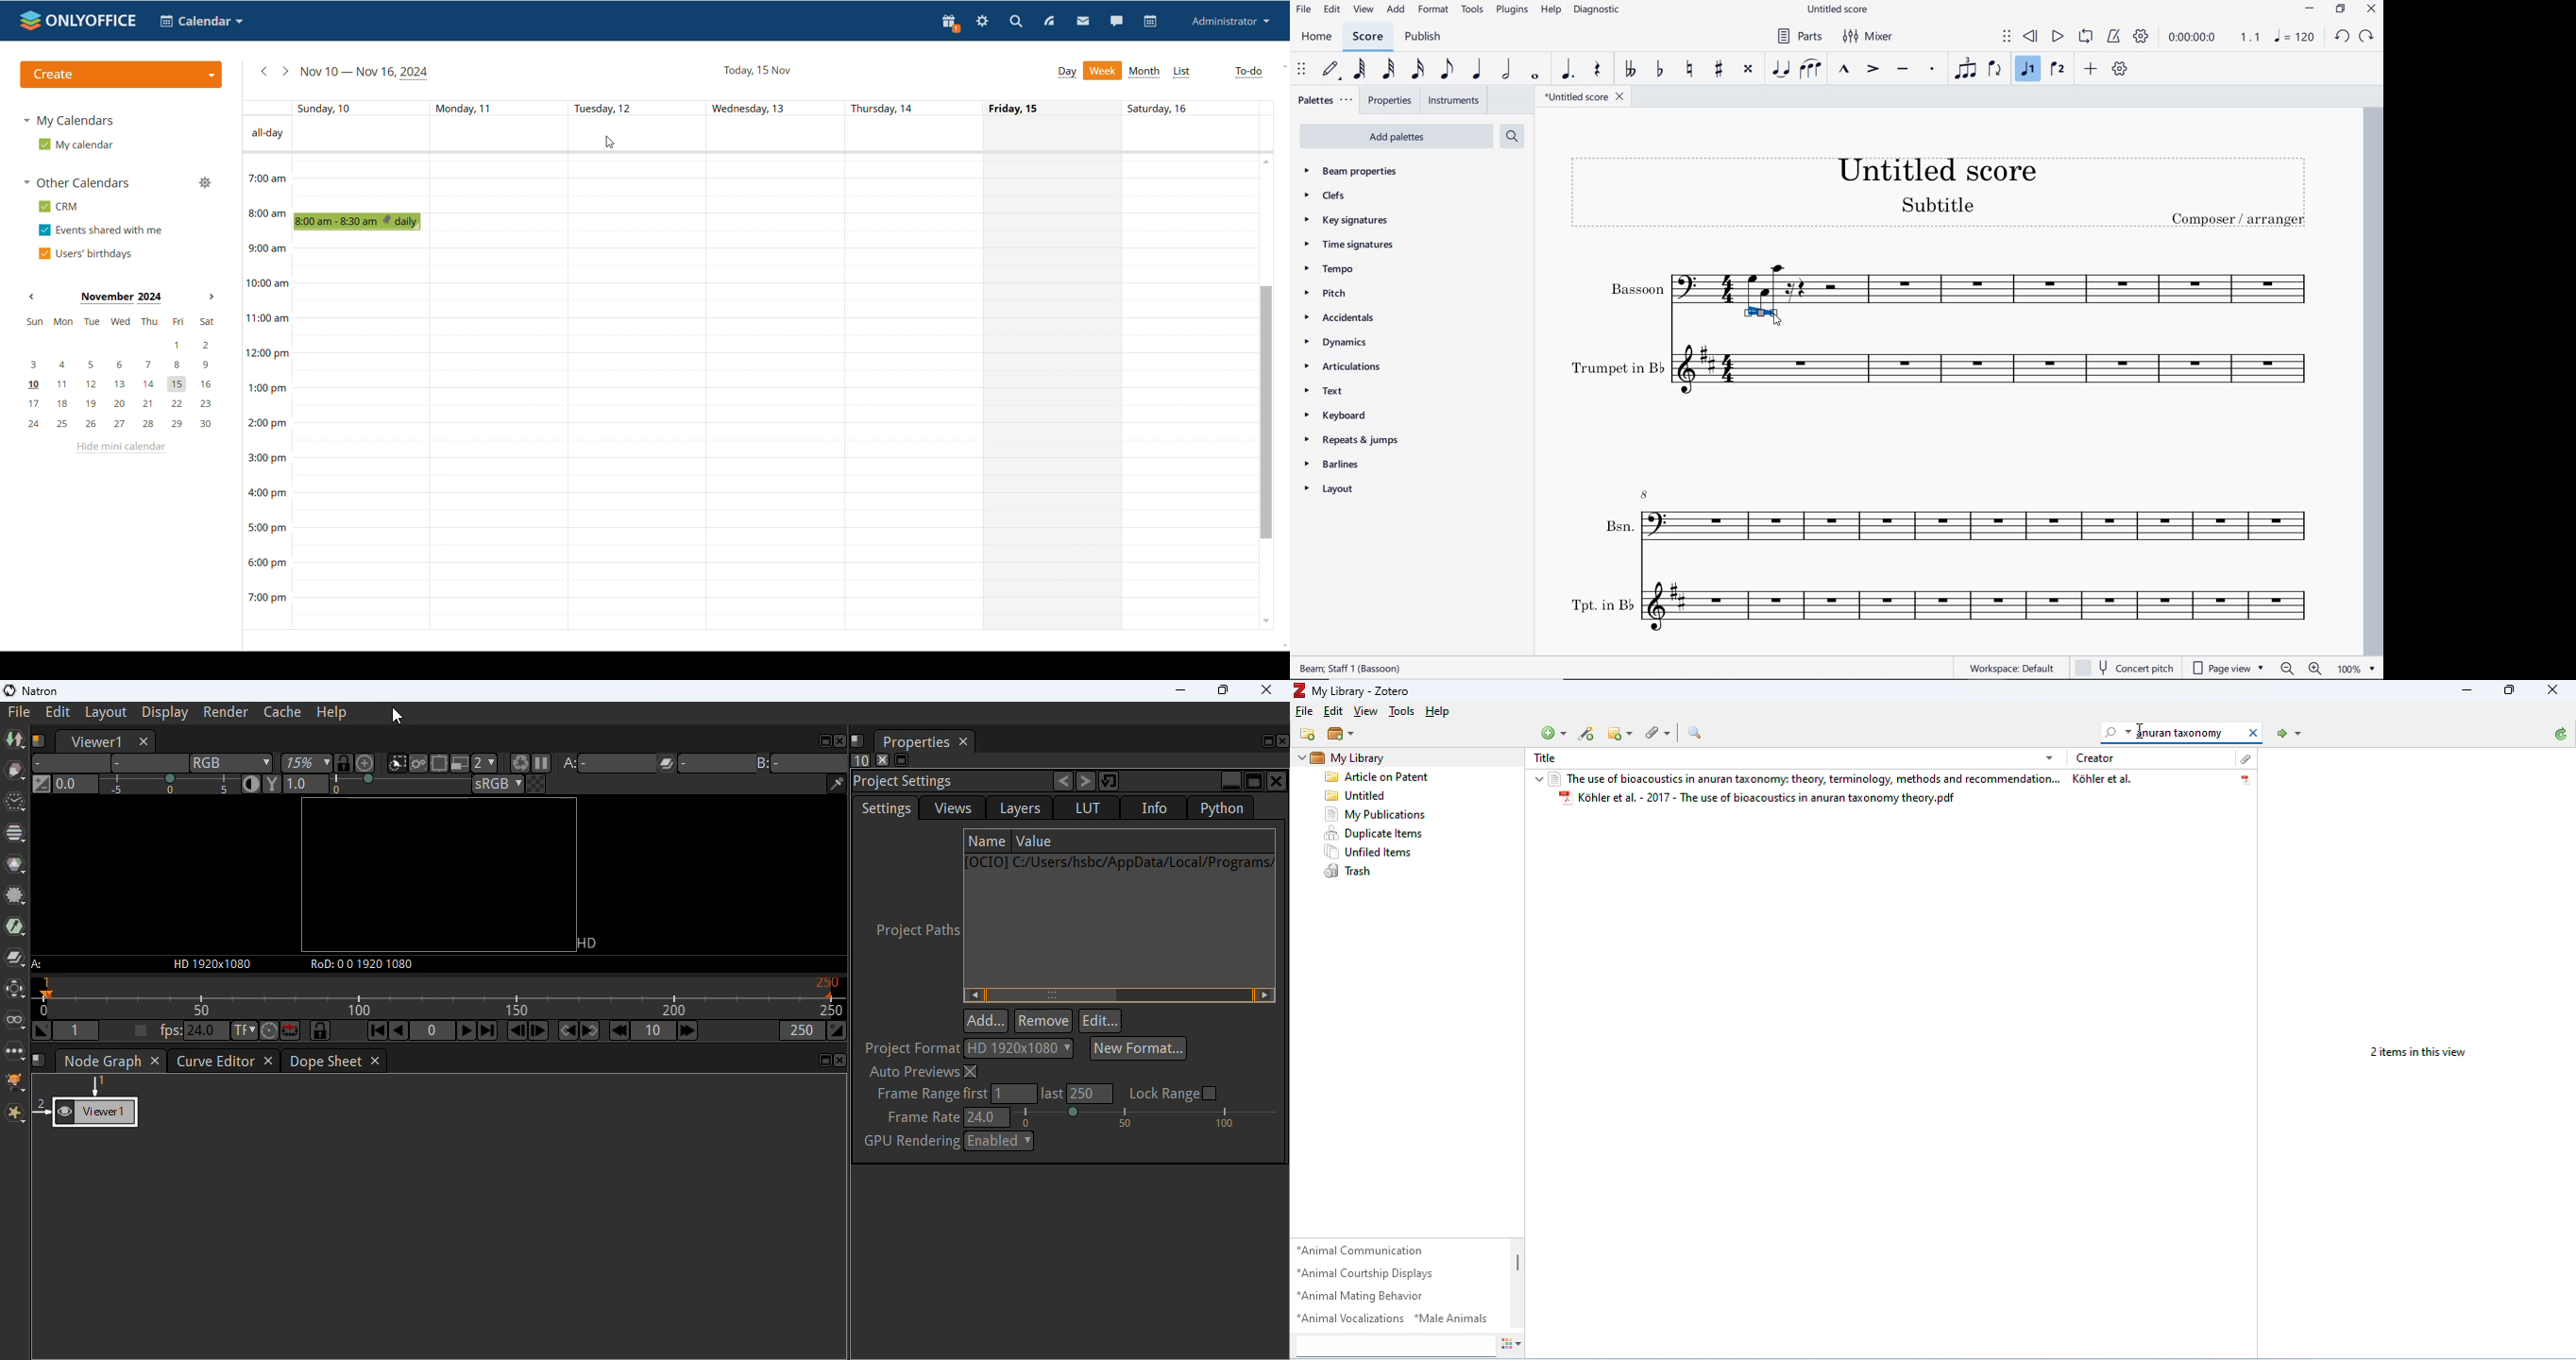  I want to click on New Collection..., so click(1309, 735).